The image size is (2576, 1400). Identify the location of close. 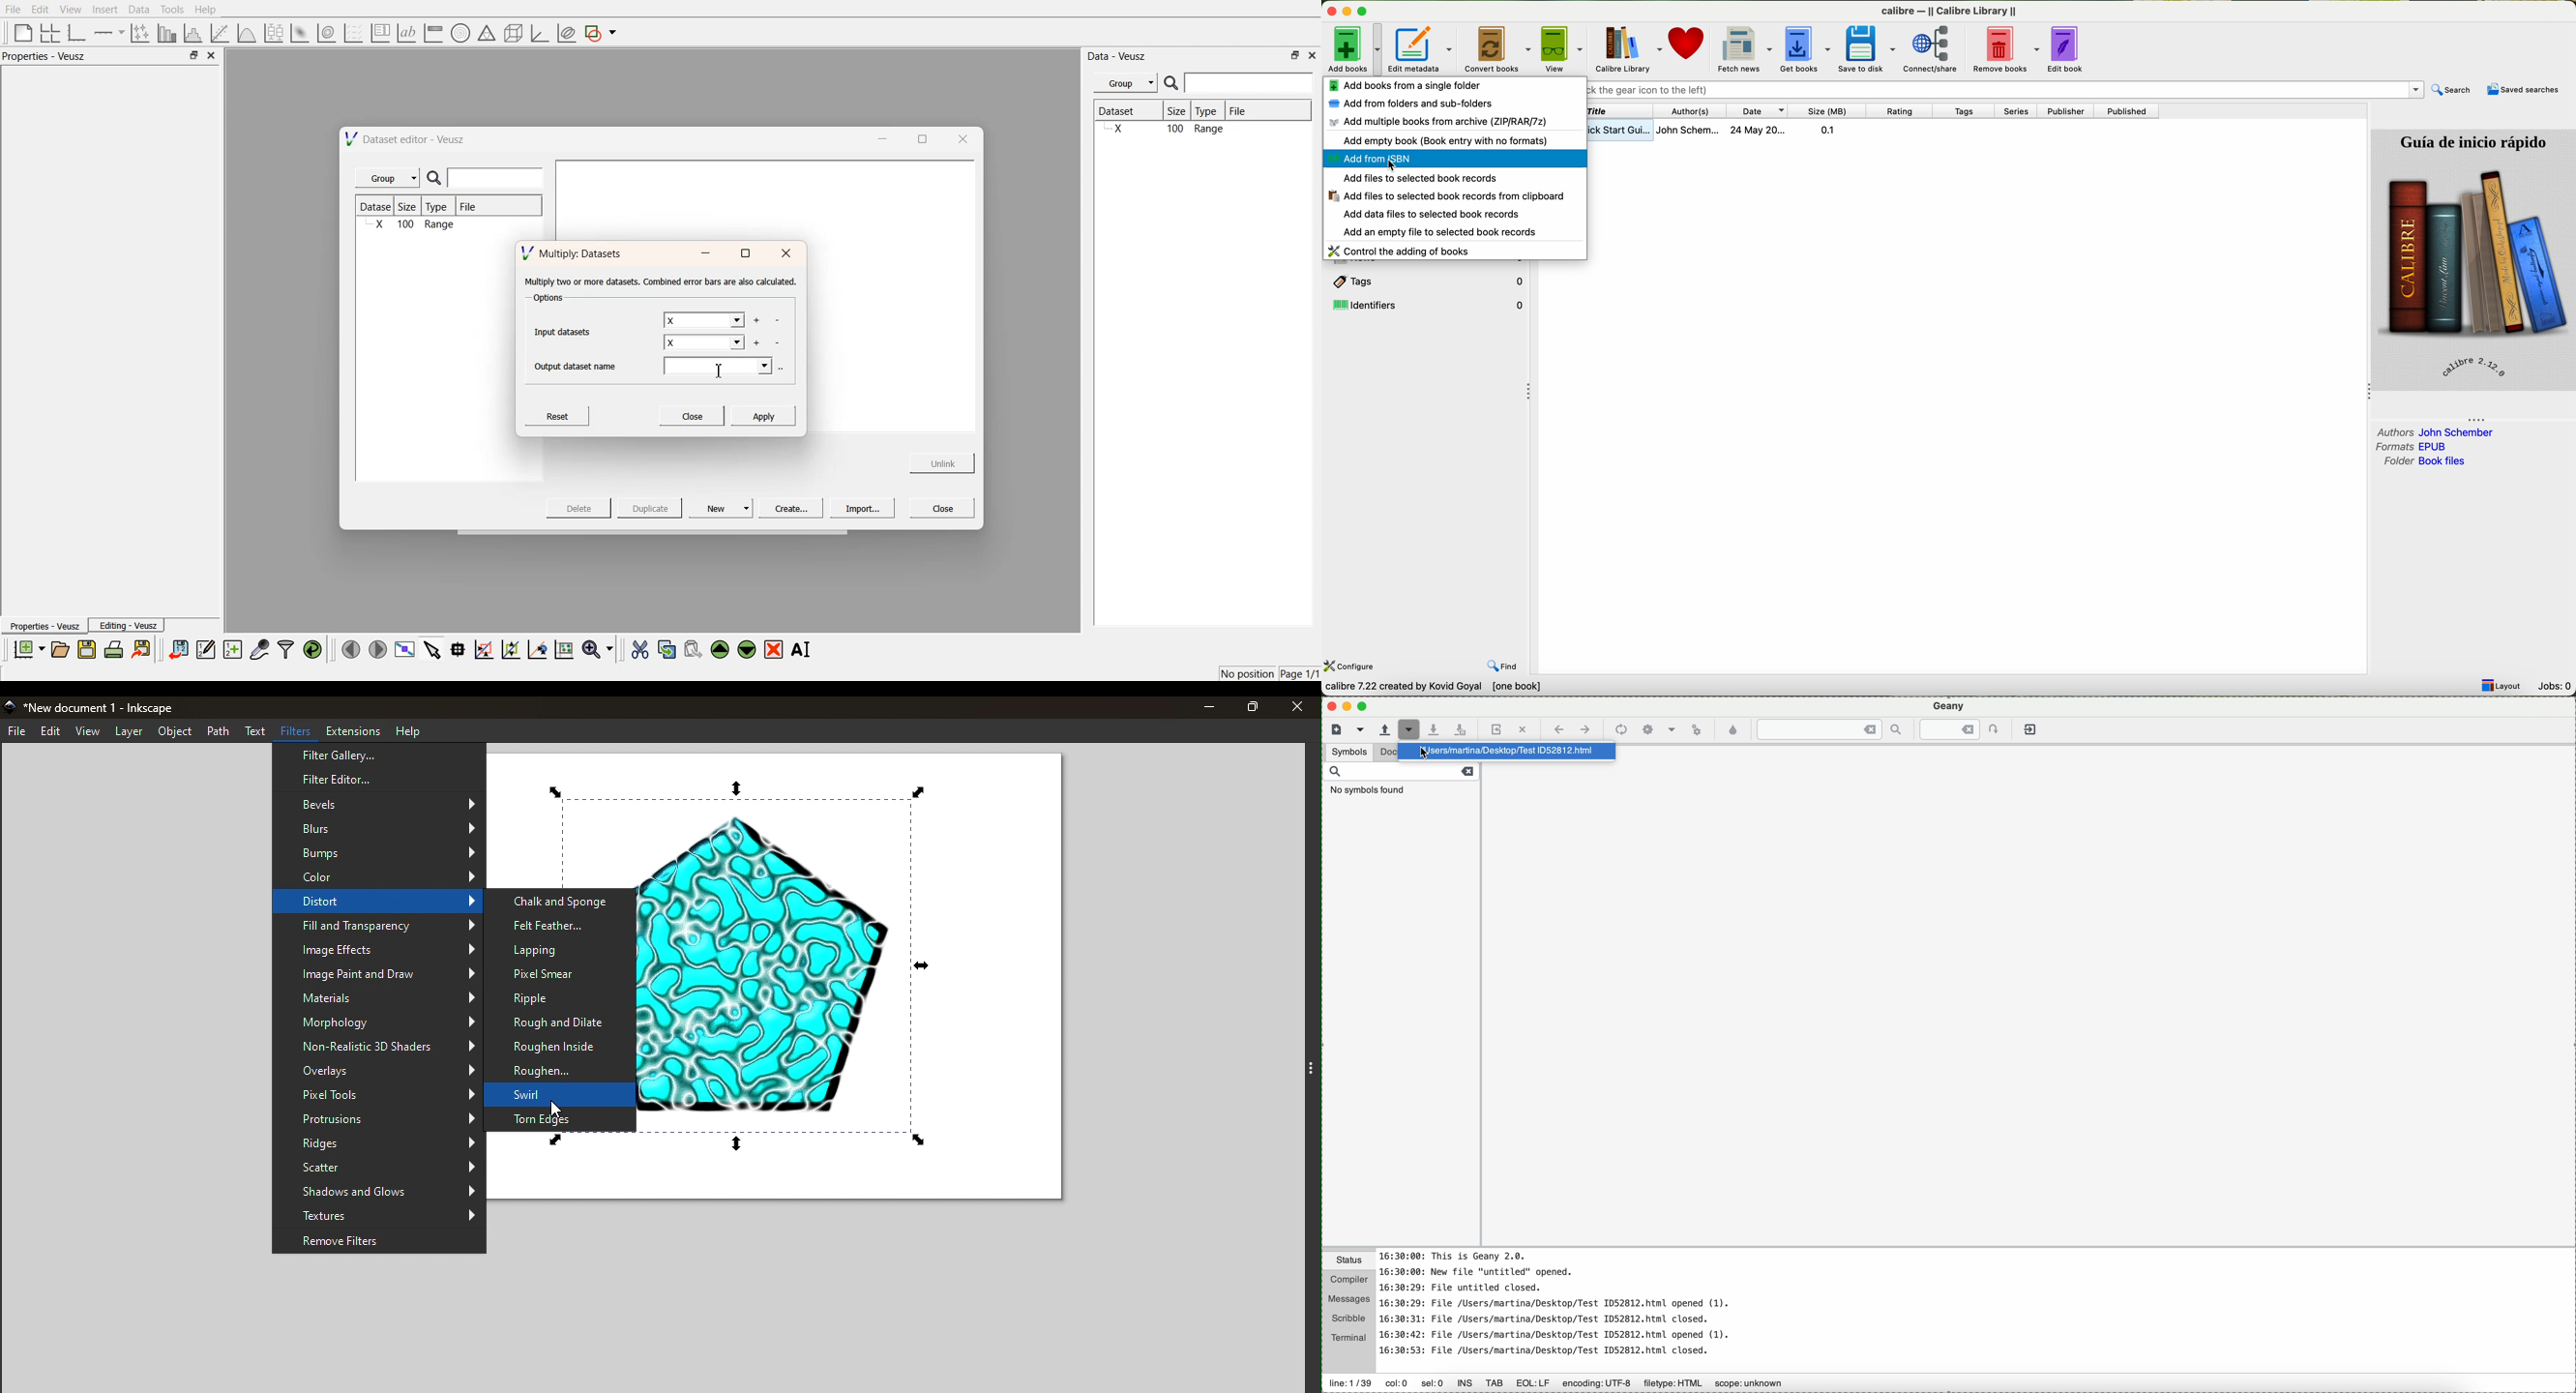
(212, 56).